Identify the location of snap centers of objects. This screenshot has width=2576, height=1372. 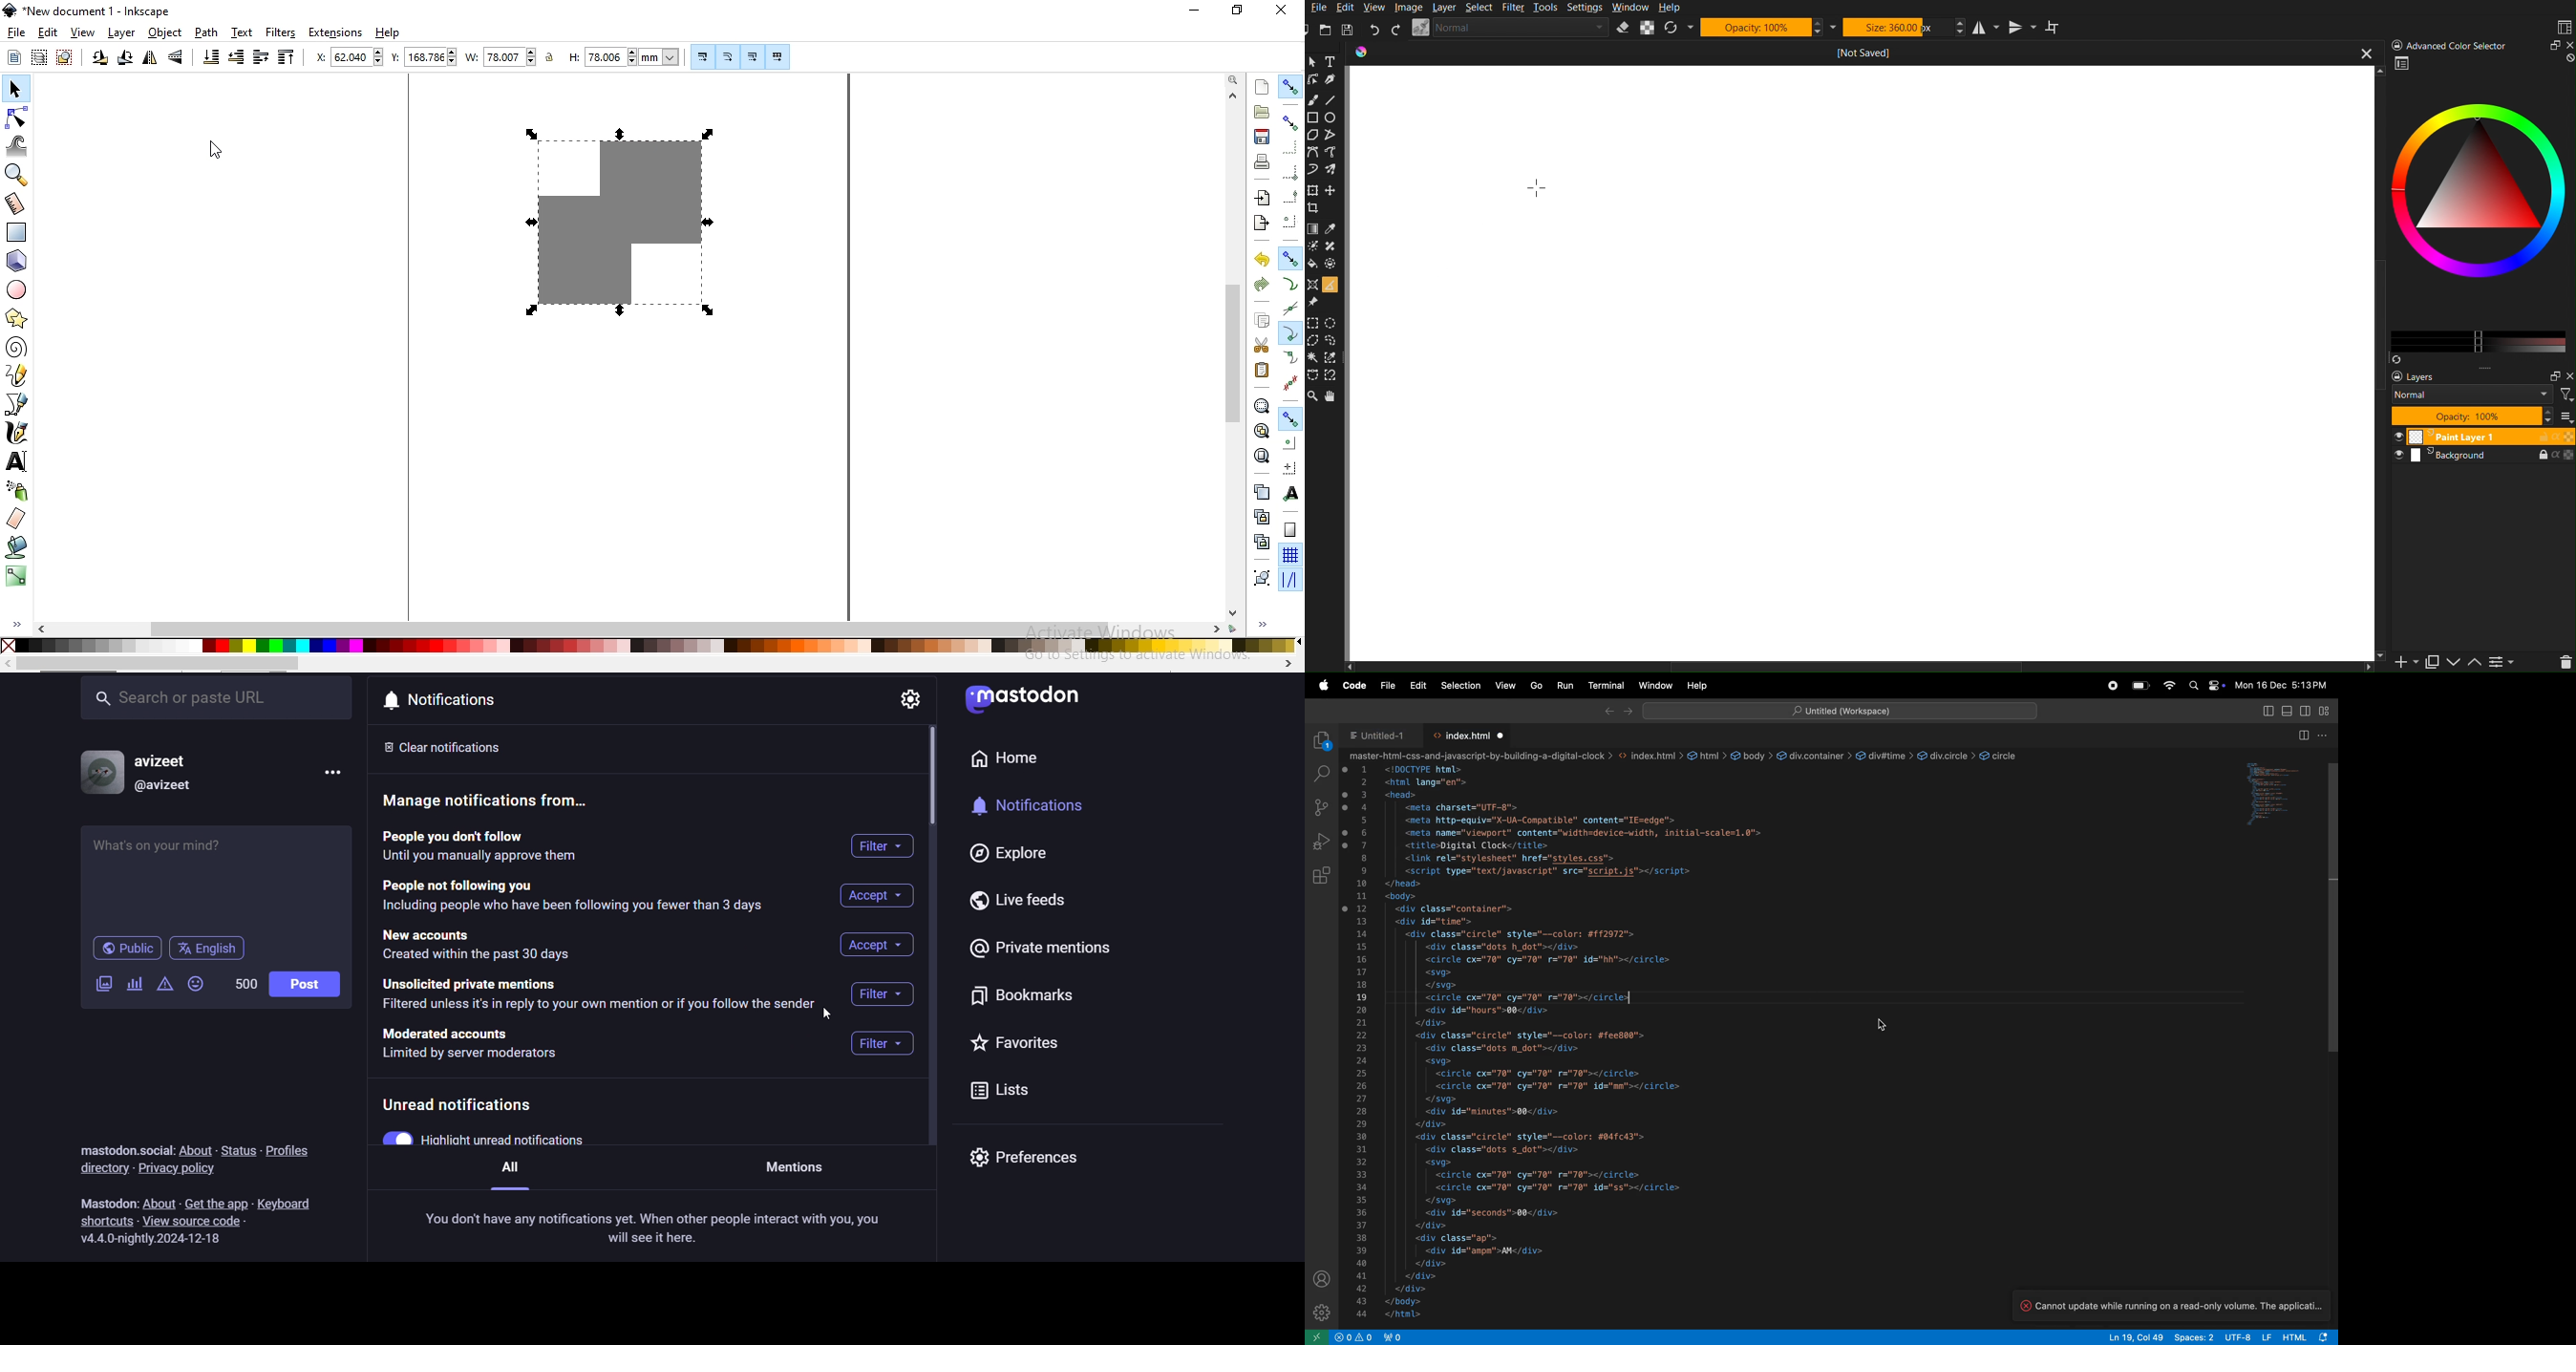
(1290, 442).